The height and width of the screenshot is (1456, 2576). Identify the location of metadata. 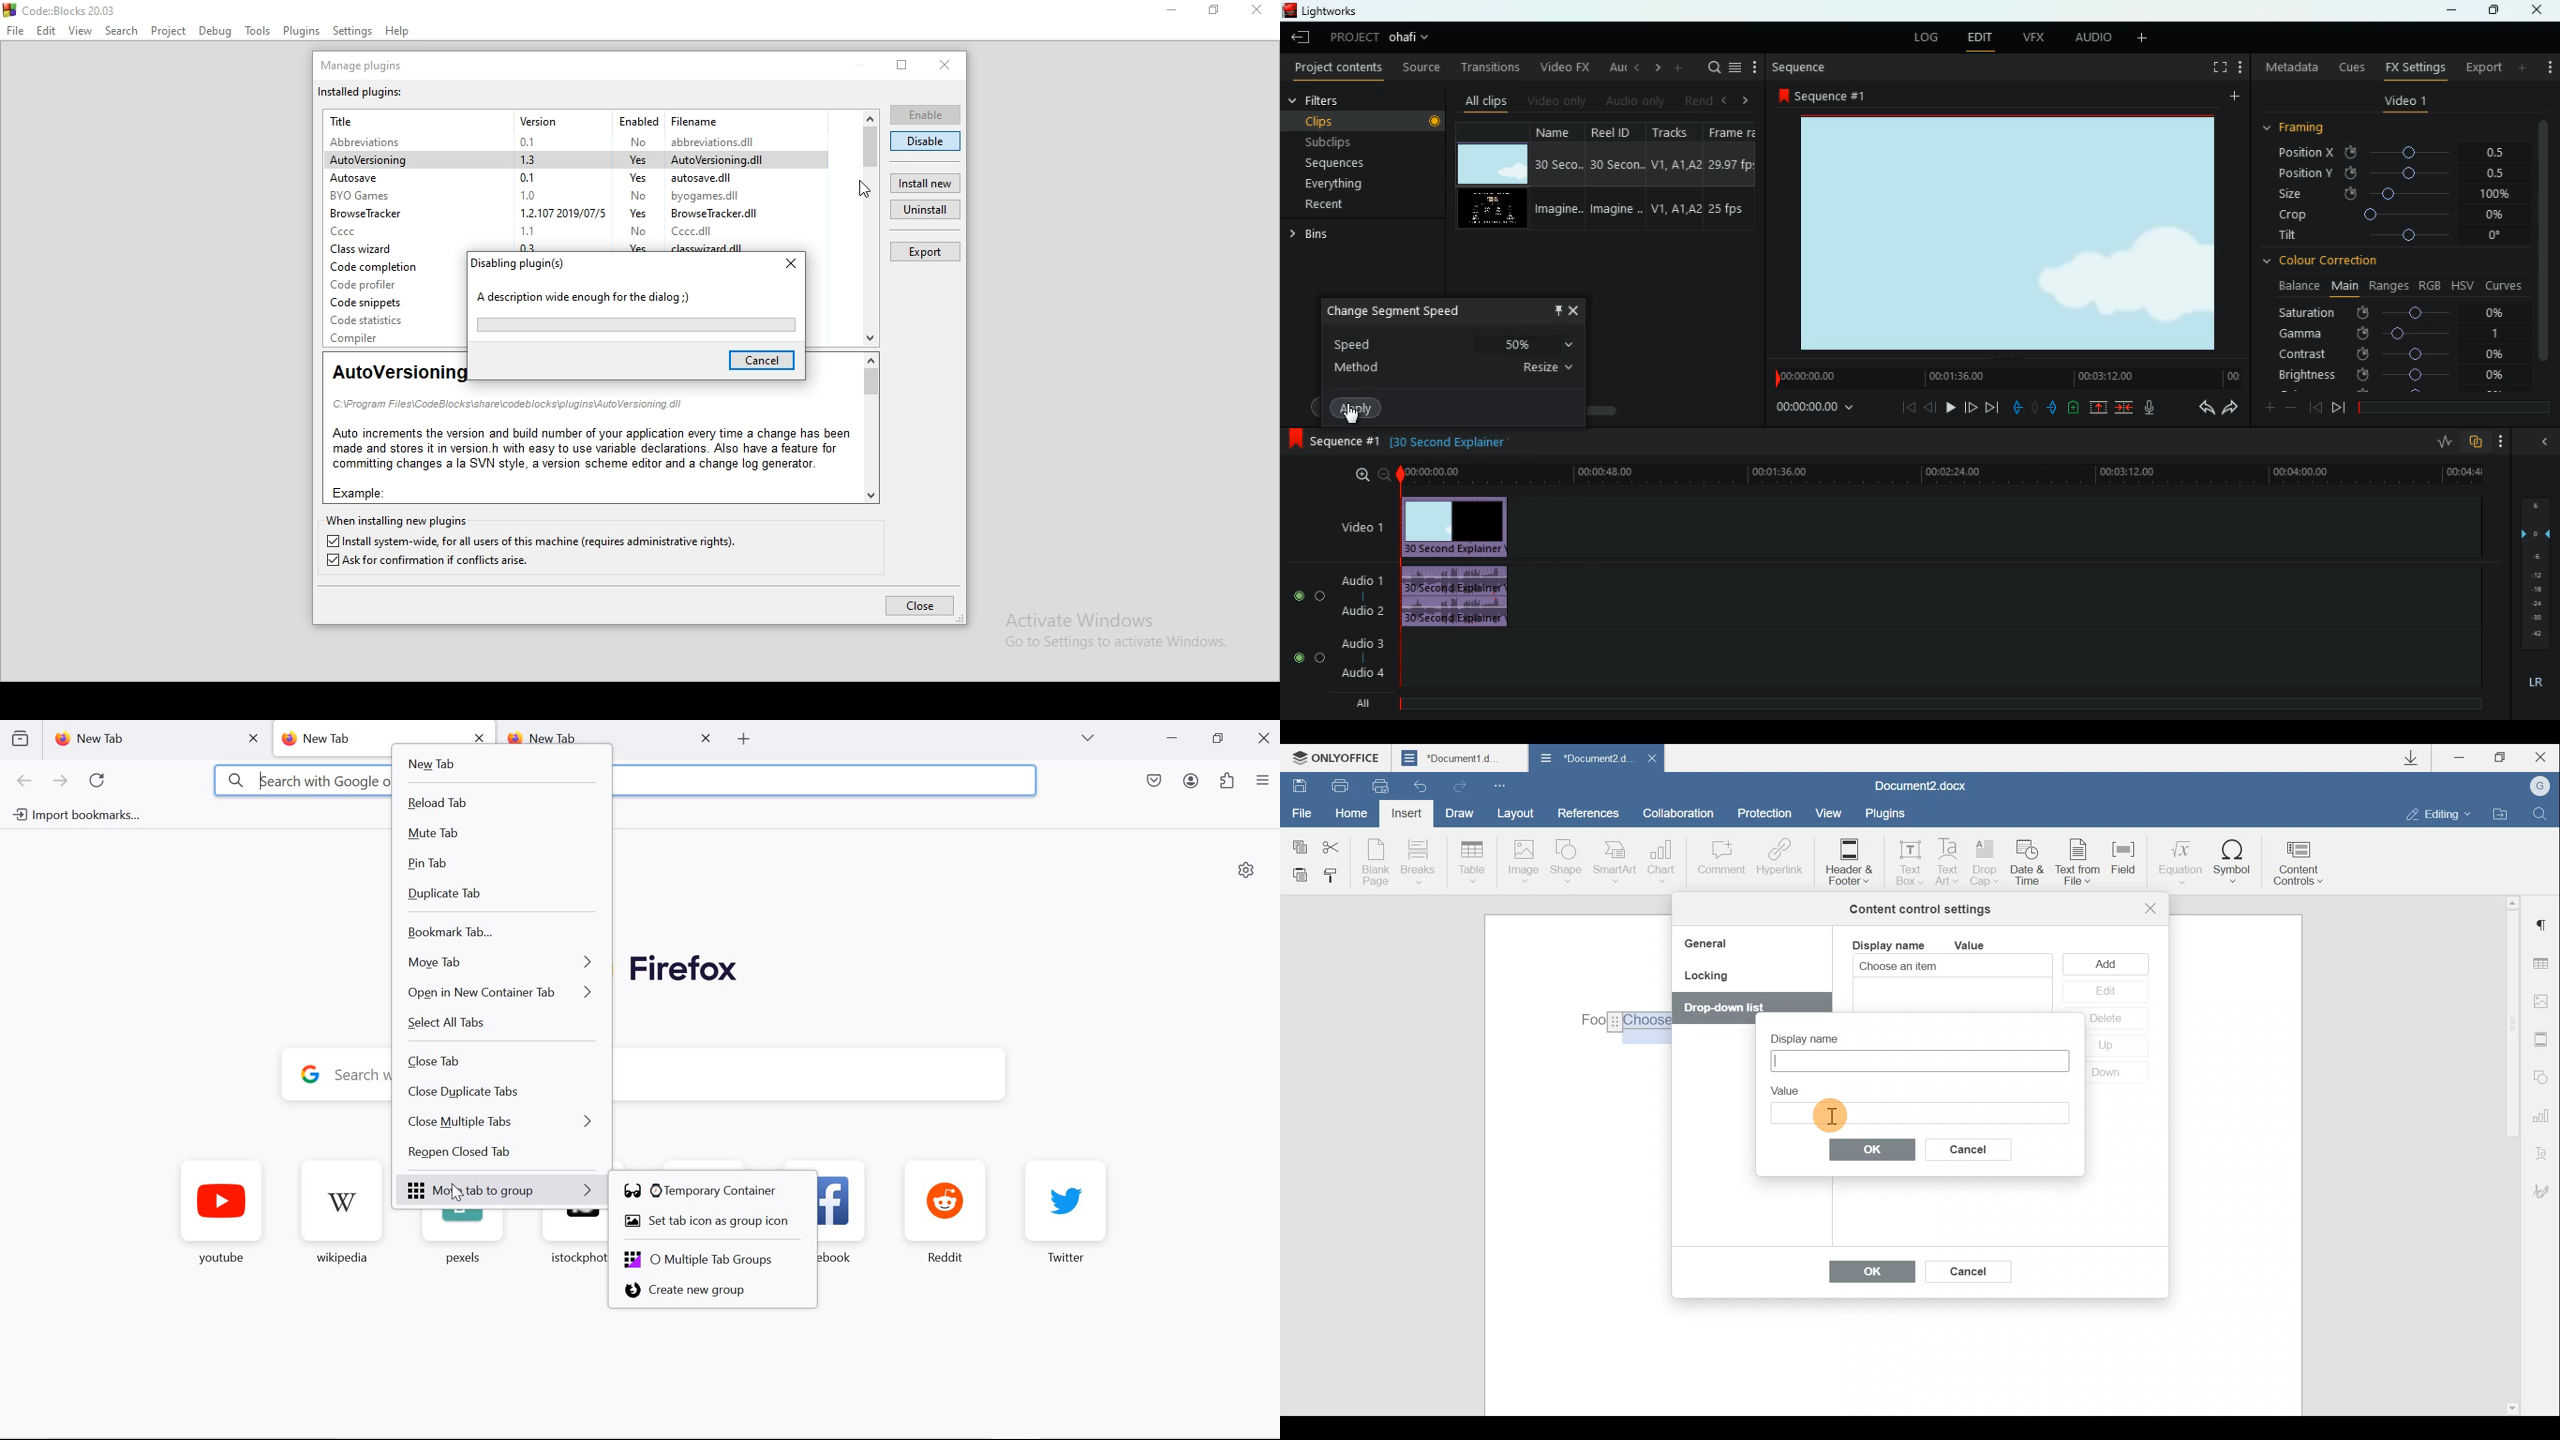
(2289, 69).